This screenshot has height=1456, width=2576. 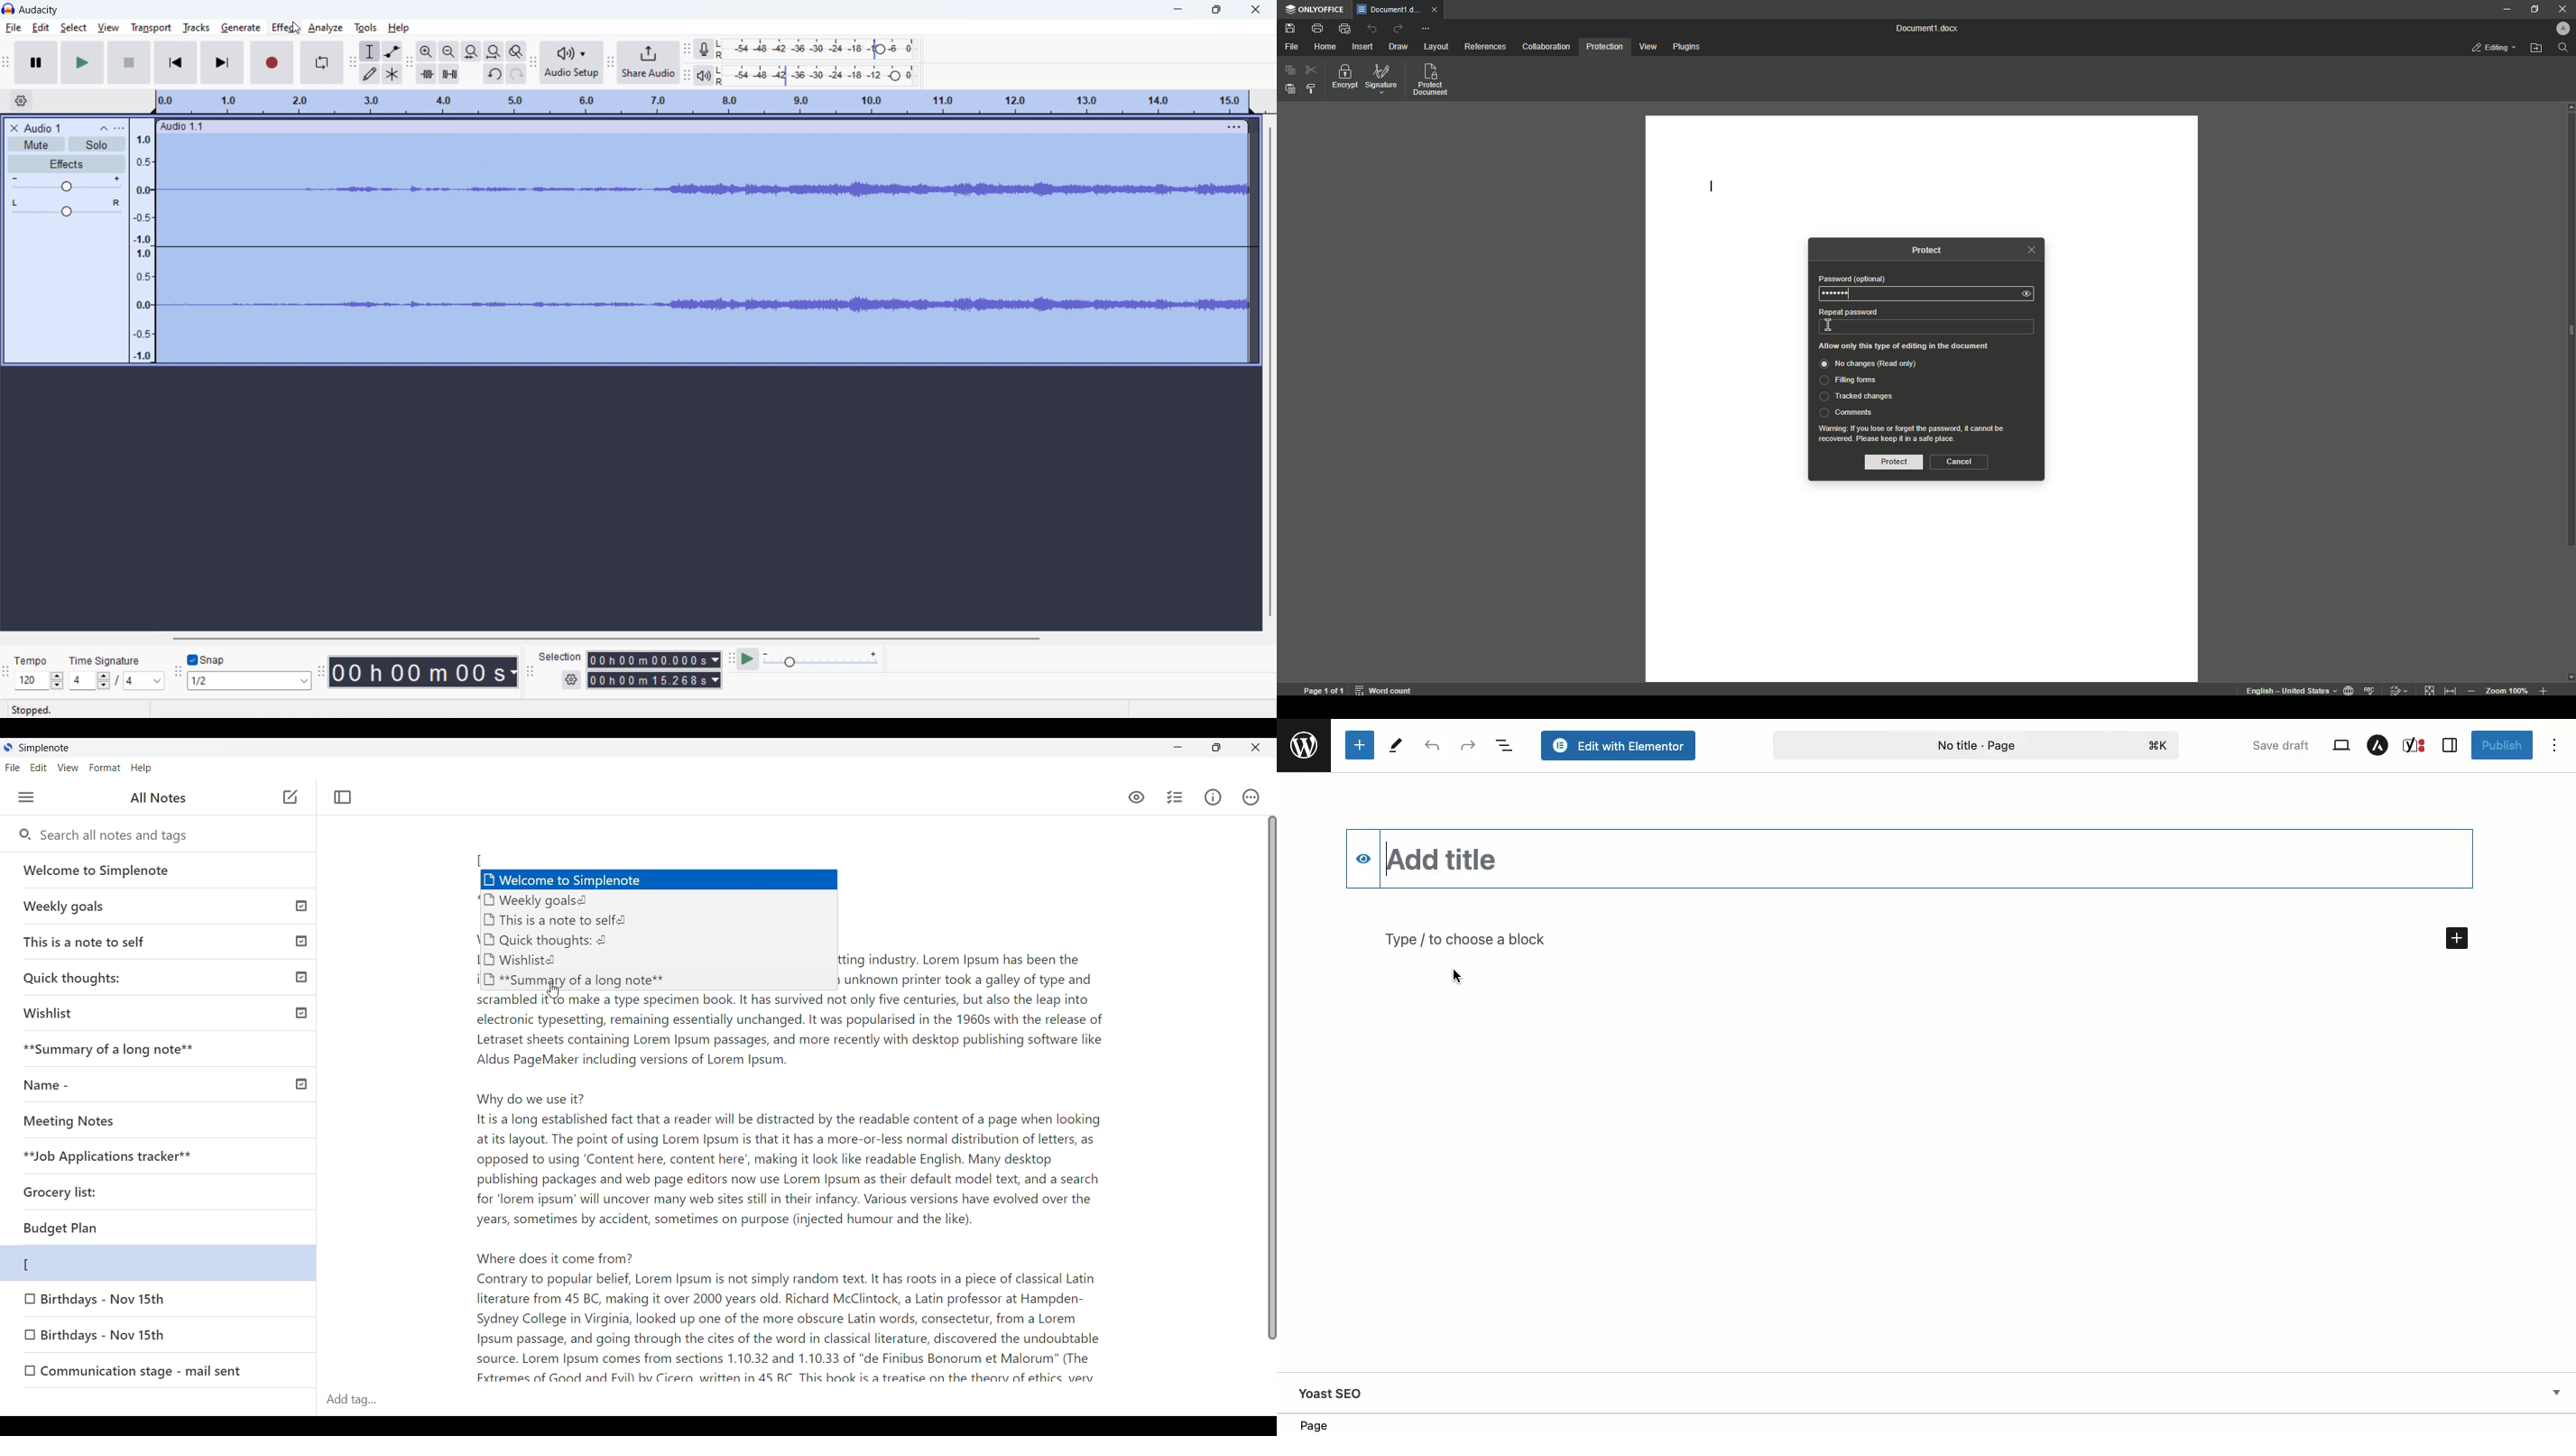 I want to click on Signature, so click(x=1382, y=79).